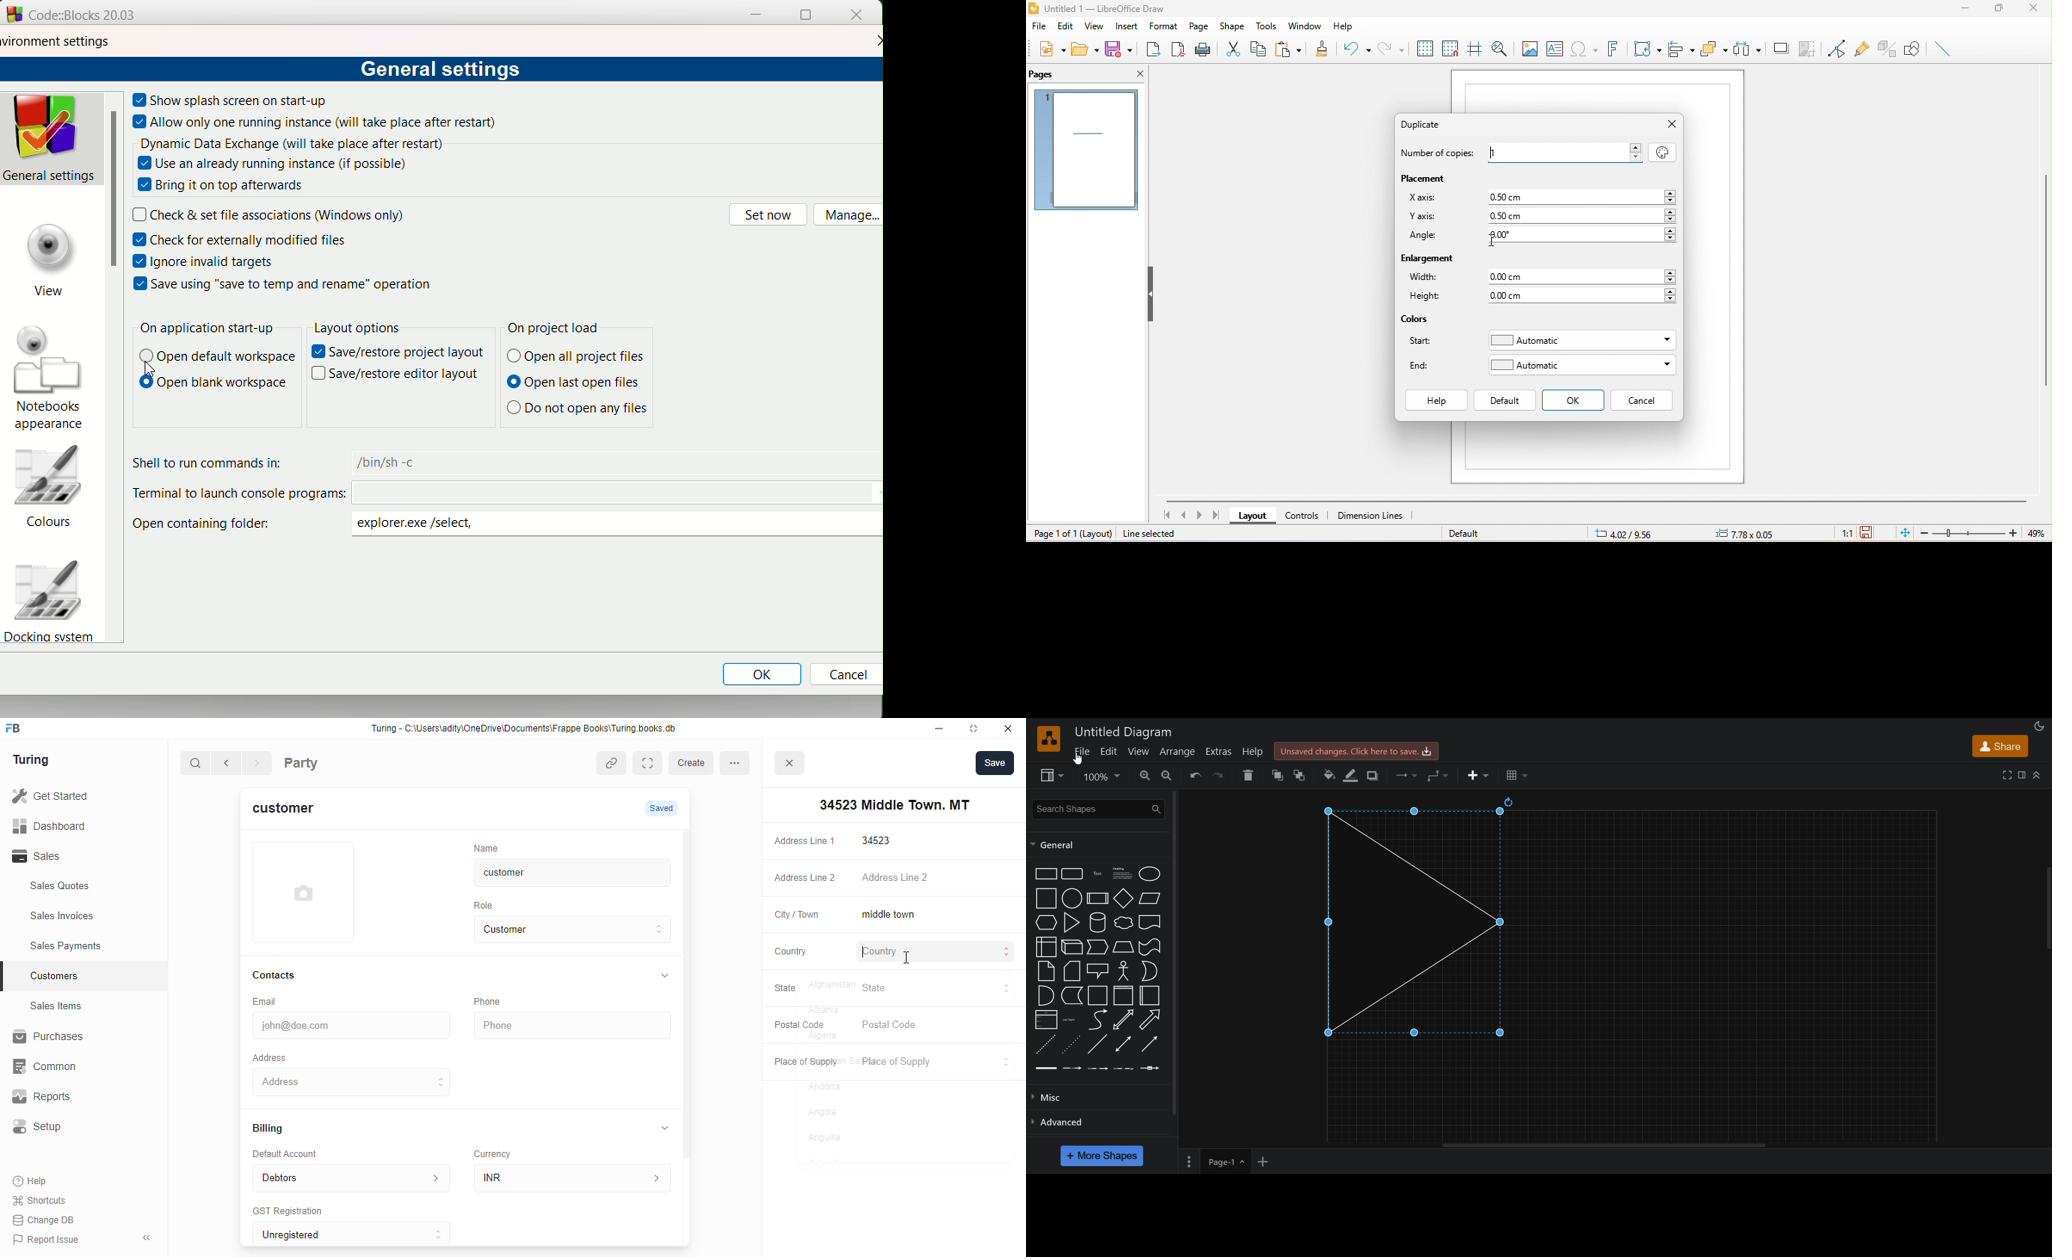 Image resolution: width=2072 pixels, height=1260 pixels. What do you see at coordinates (71, 825) in the screenshot?
I see `Dashboard` at bounding box center [71, 825].